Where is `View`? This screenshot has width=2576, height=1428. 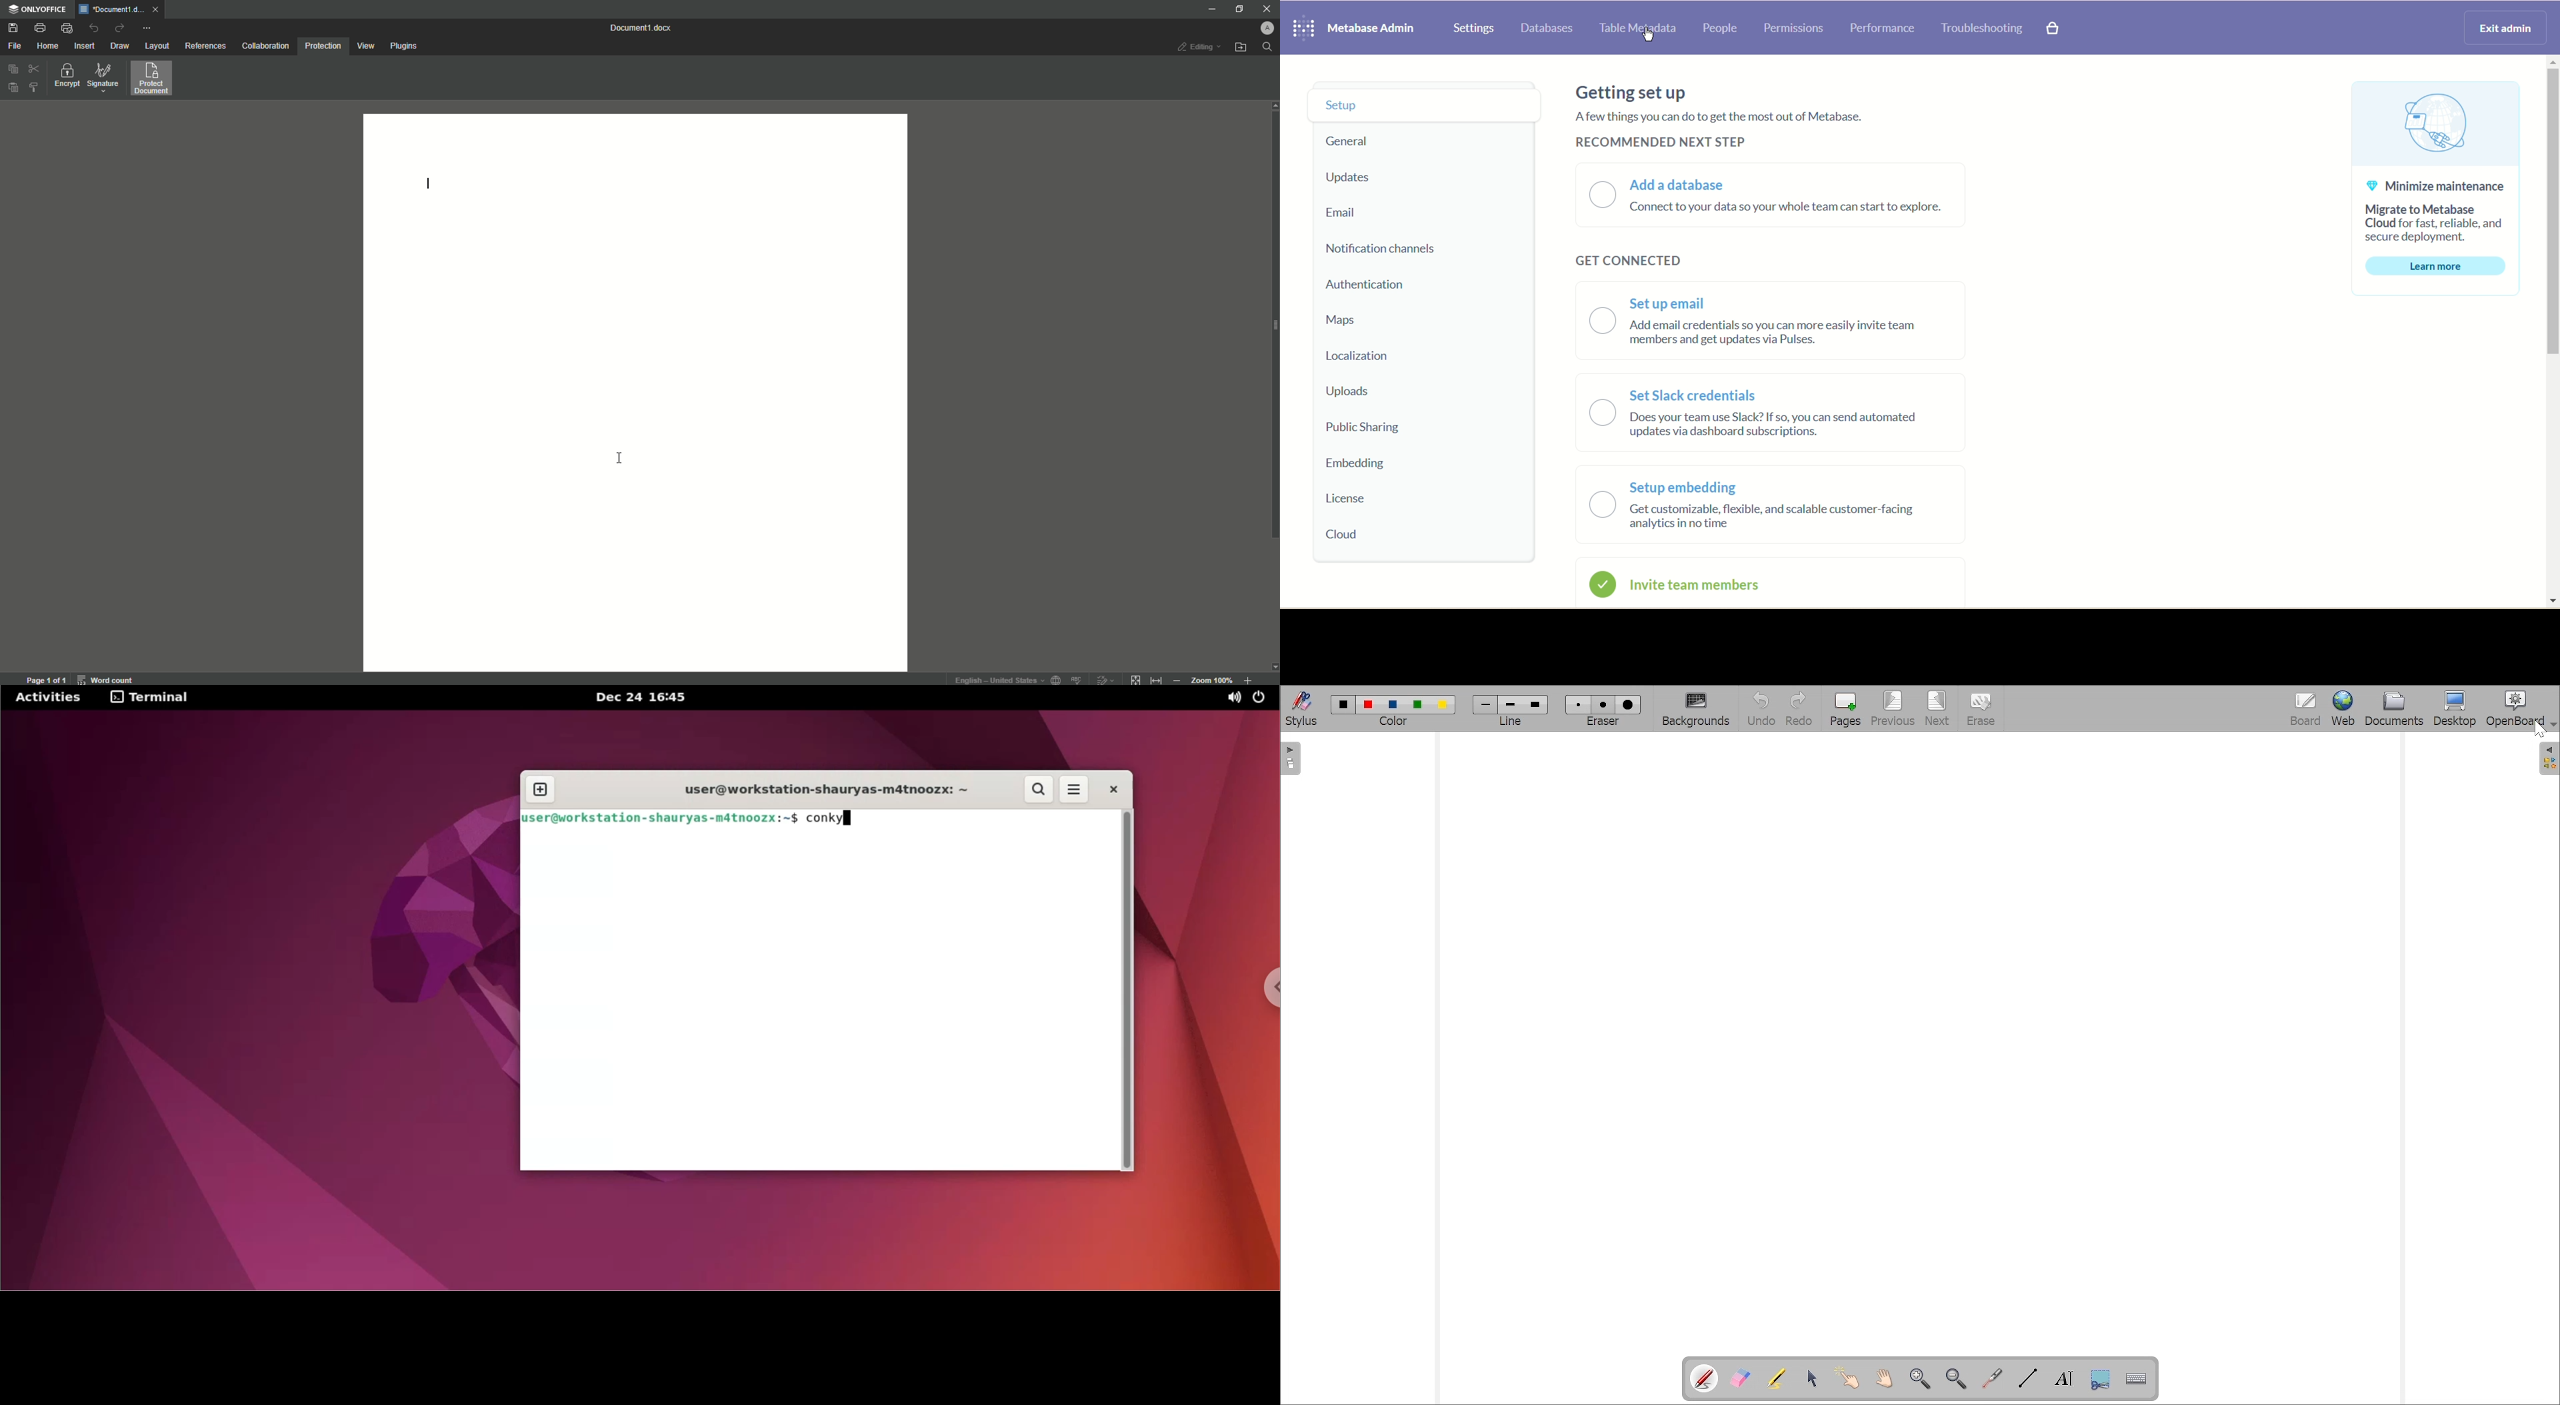
View is located at coordinates (366, 46).